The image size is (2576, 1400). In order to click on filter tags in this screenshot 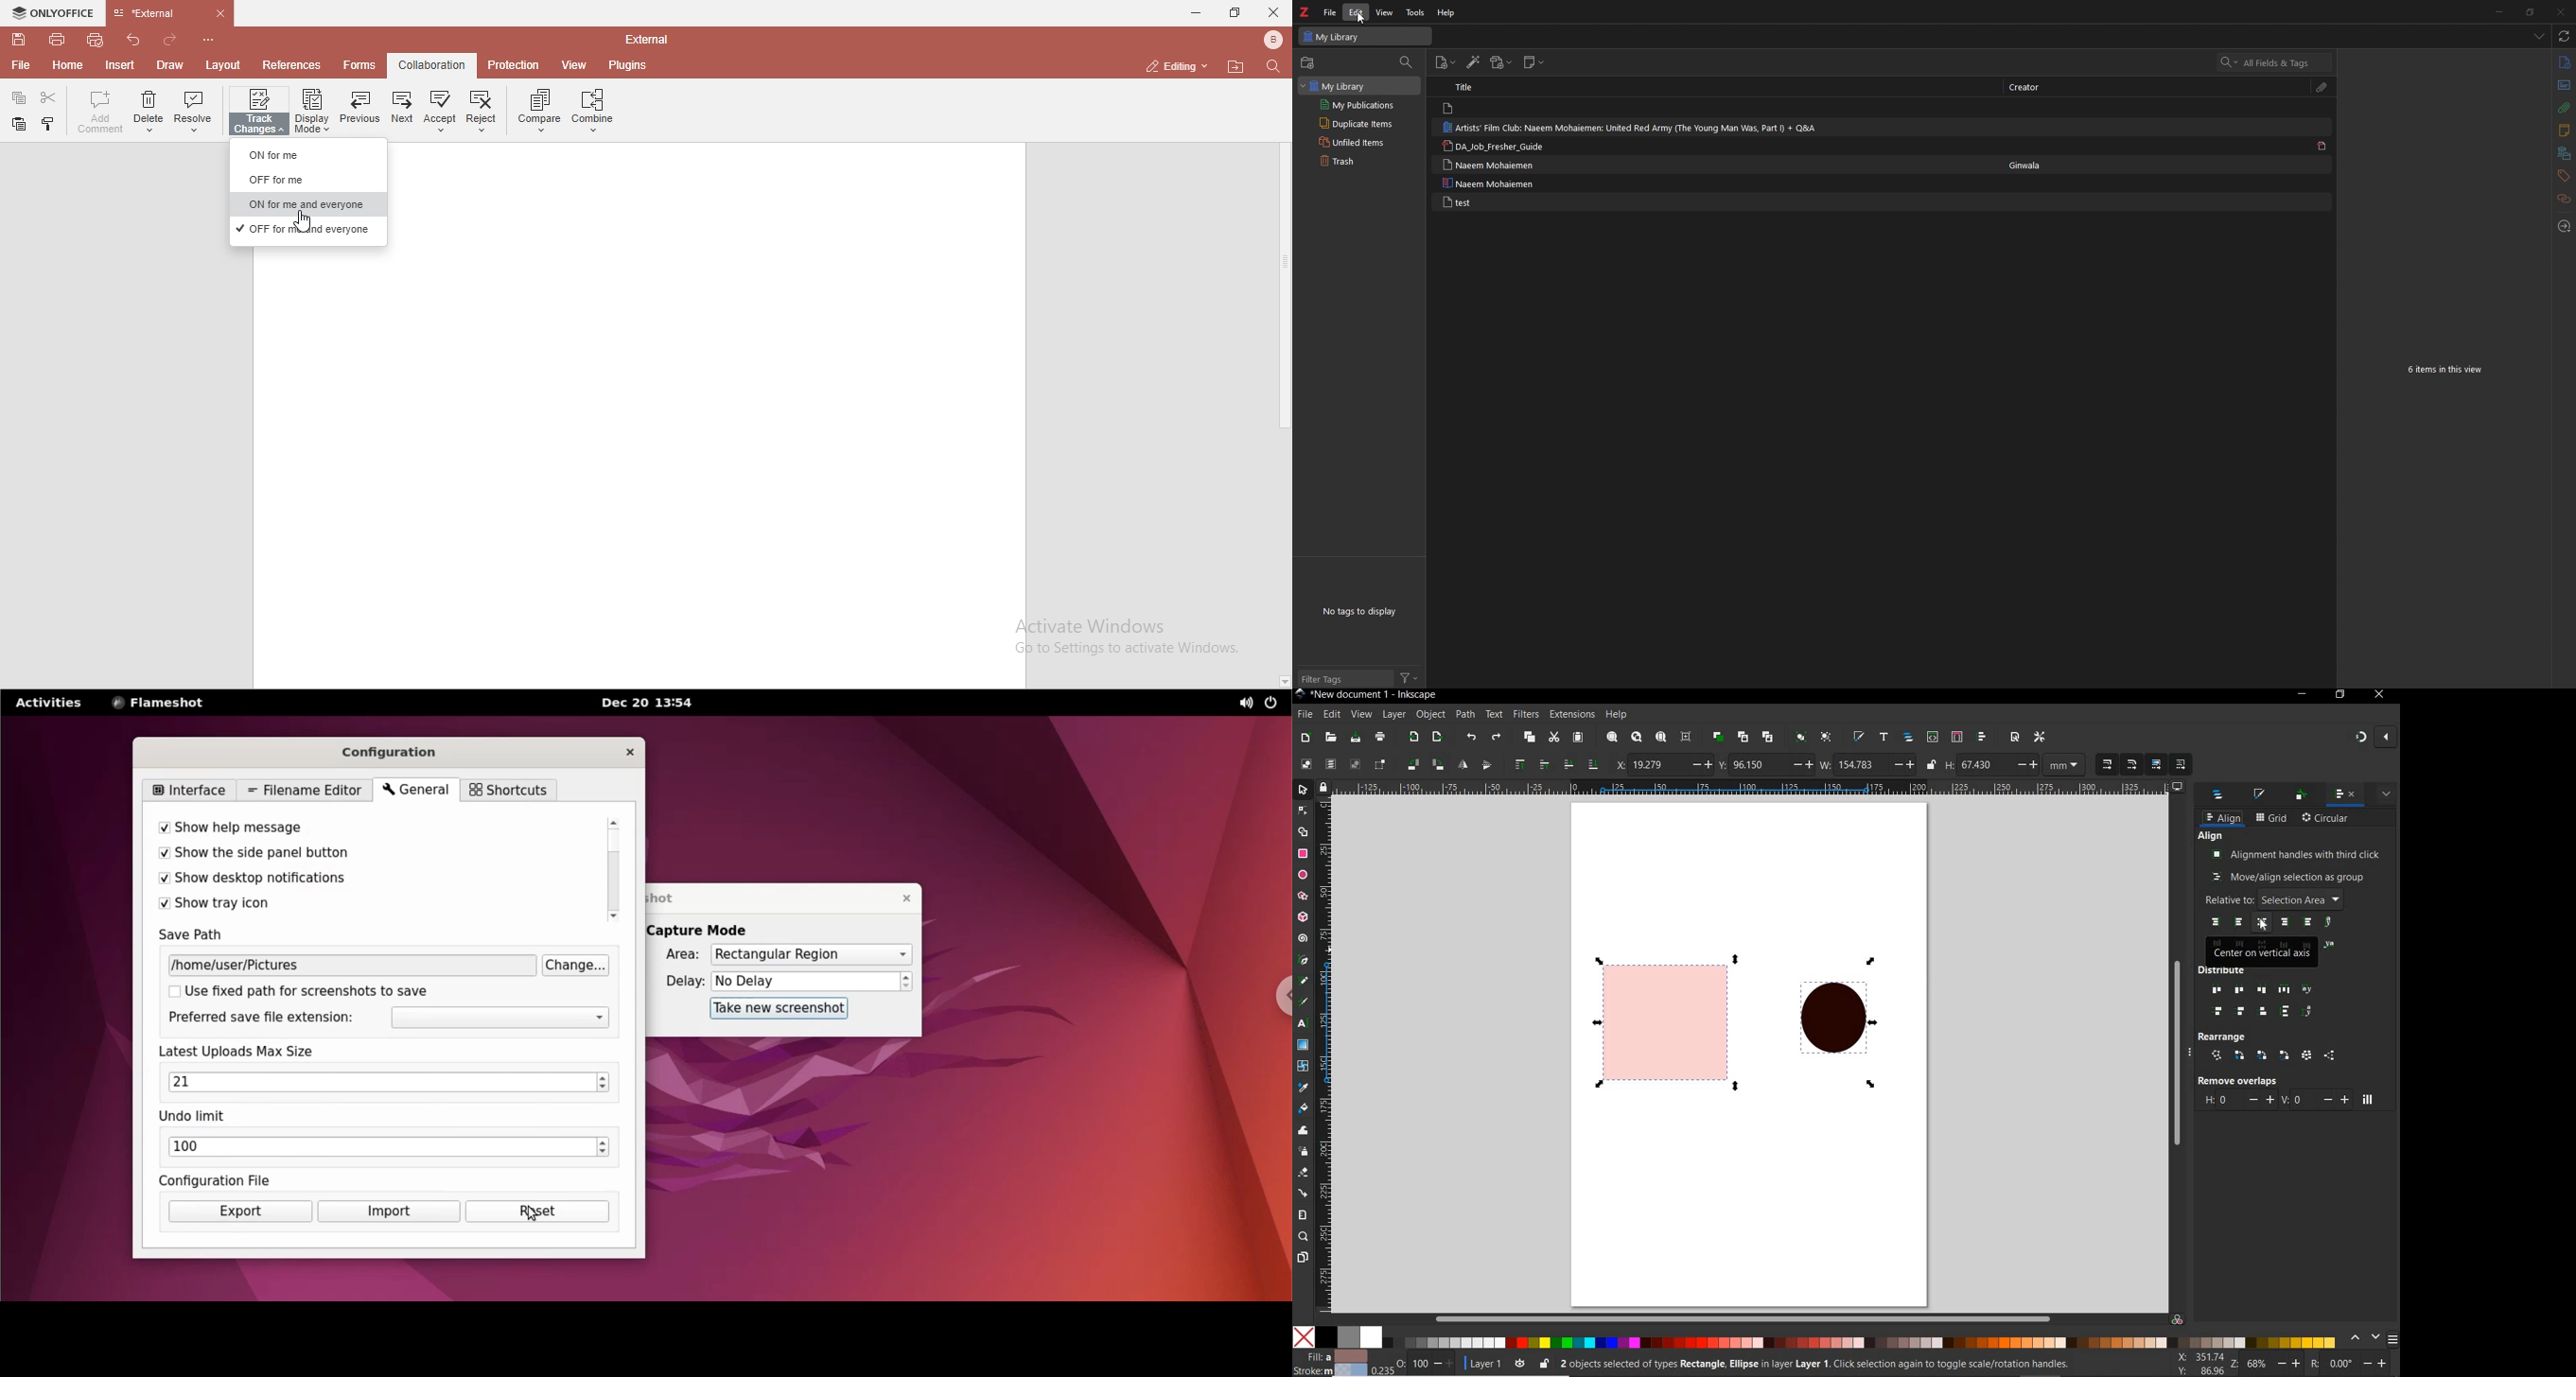, I will do `click(1344, 678)`.